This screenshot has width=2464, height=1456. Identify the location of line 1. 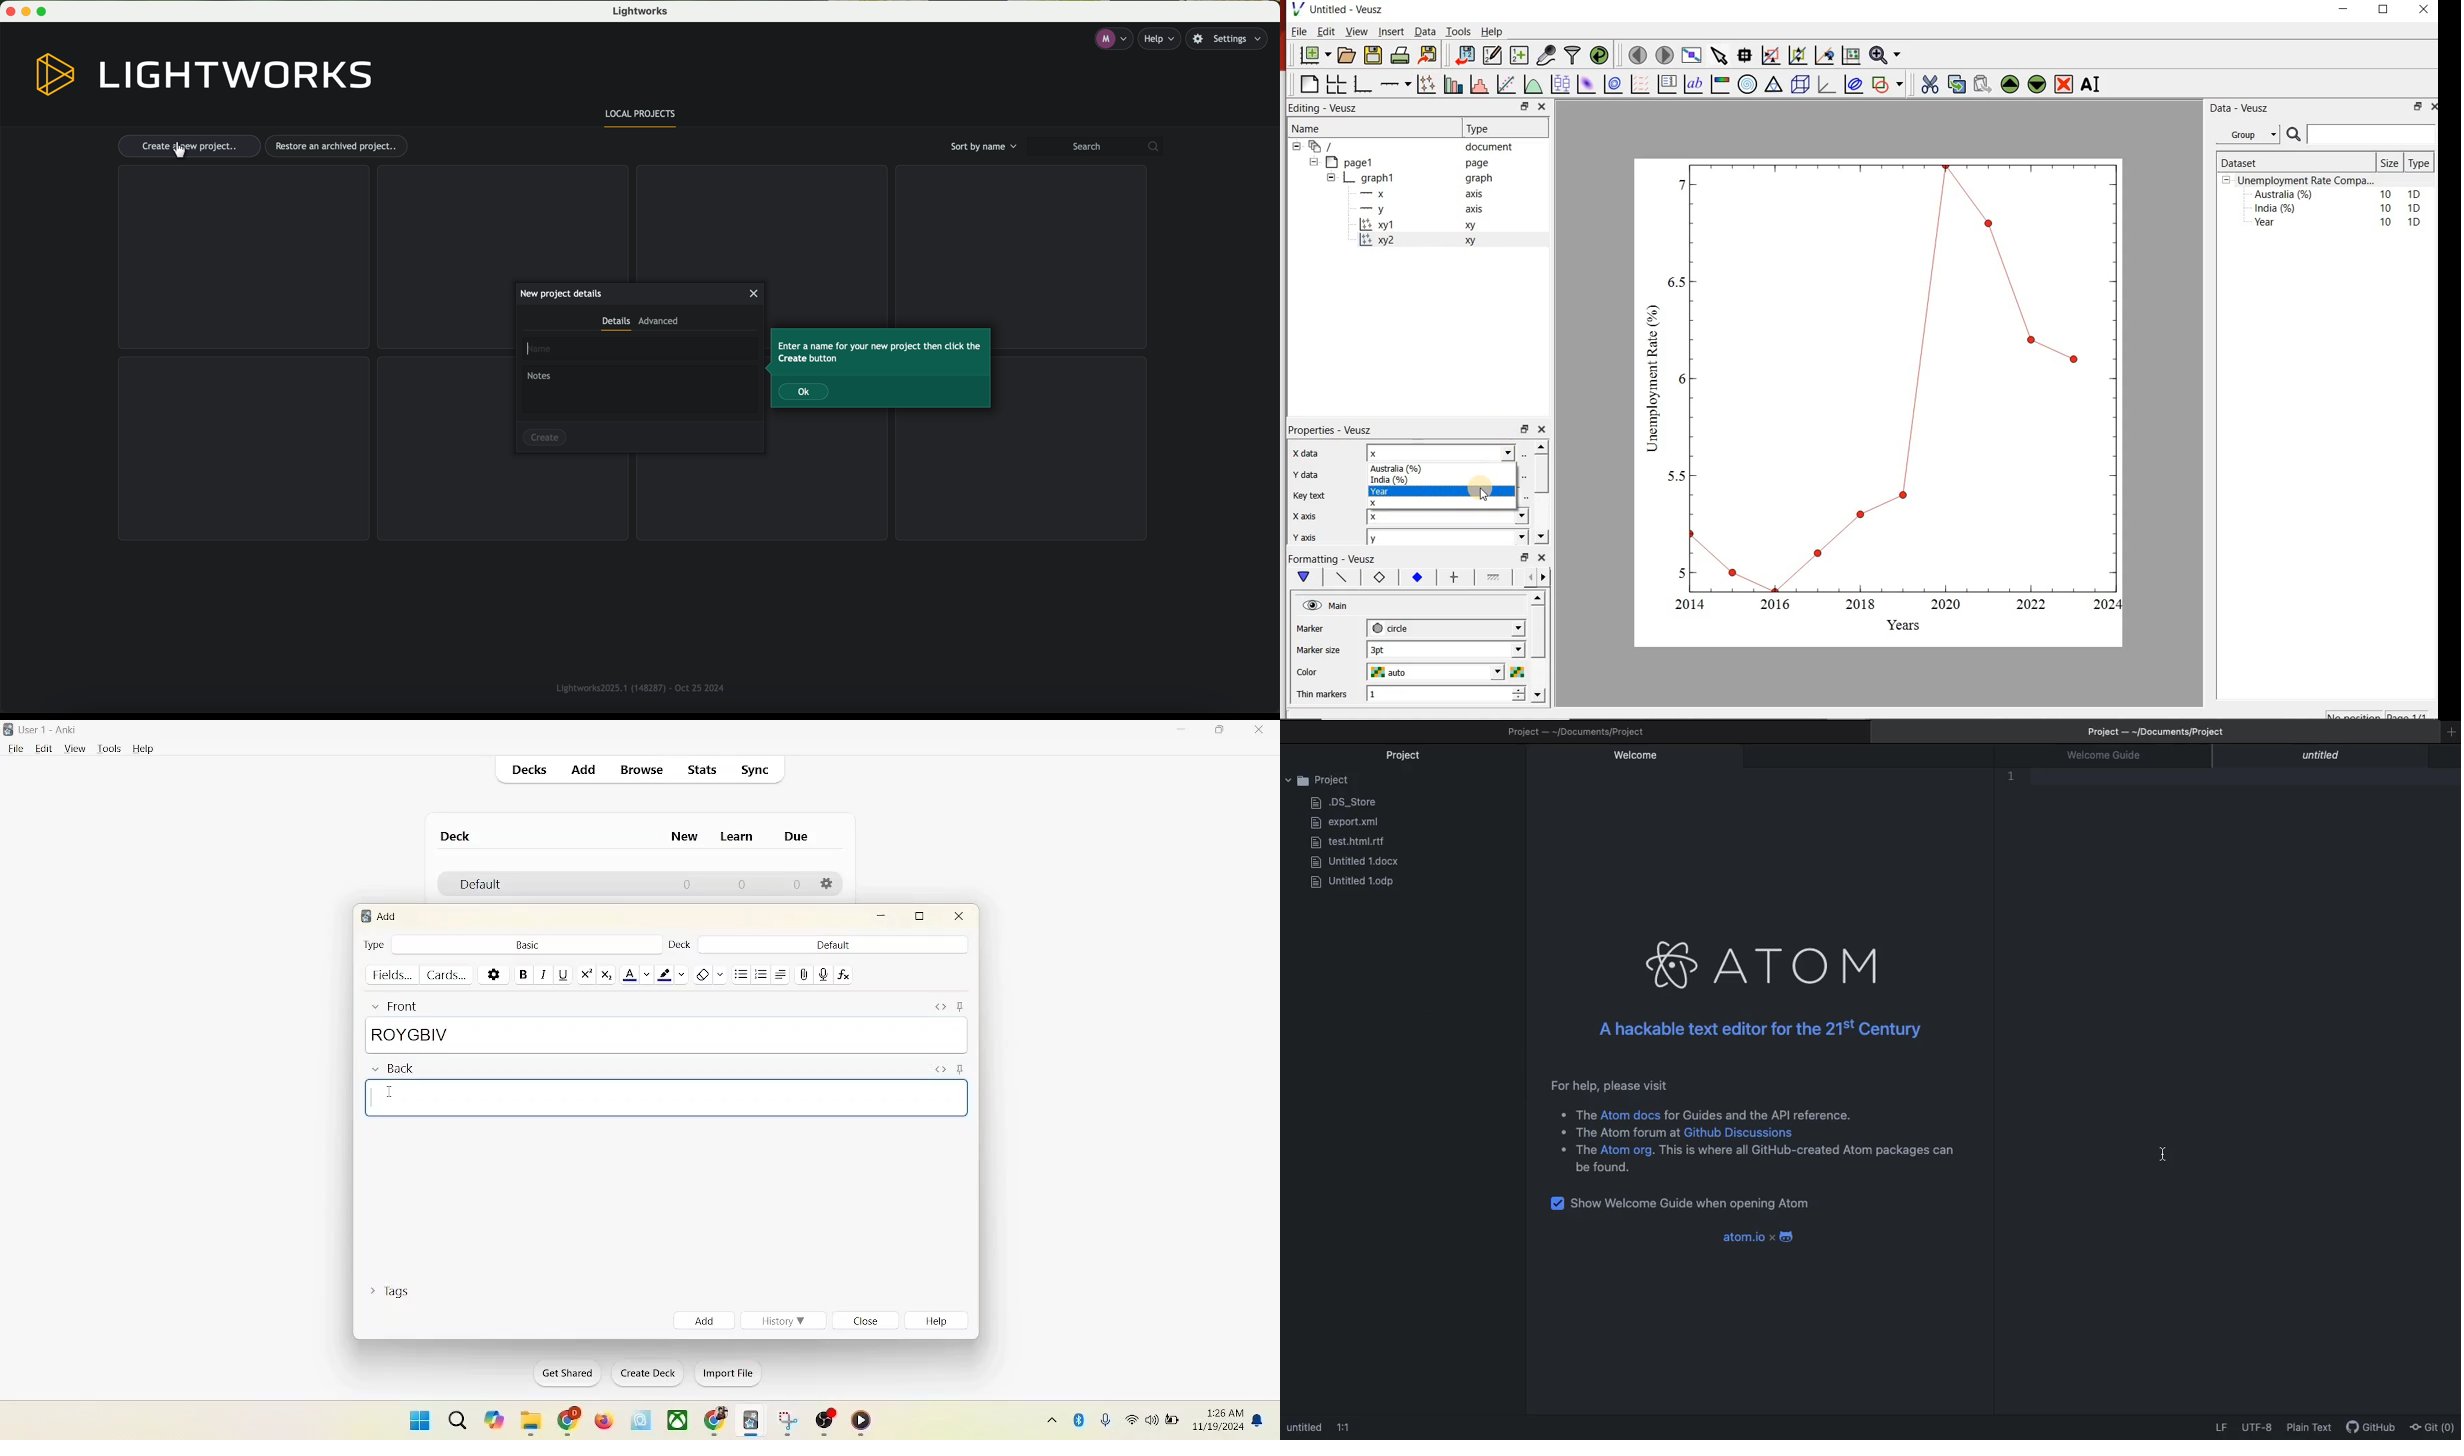
(1494, 576).